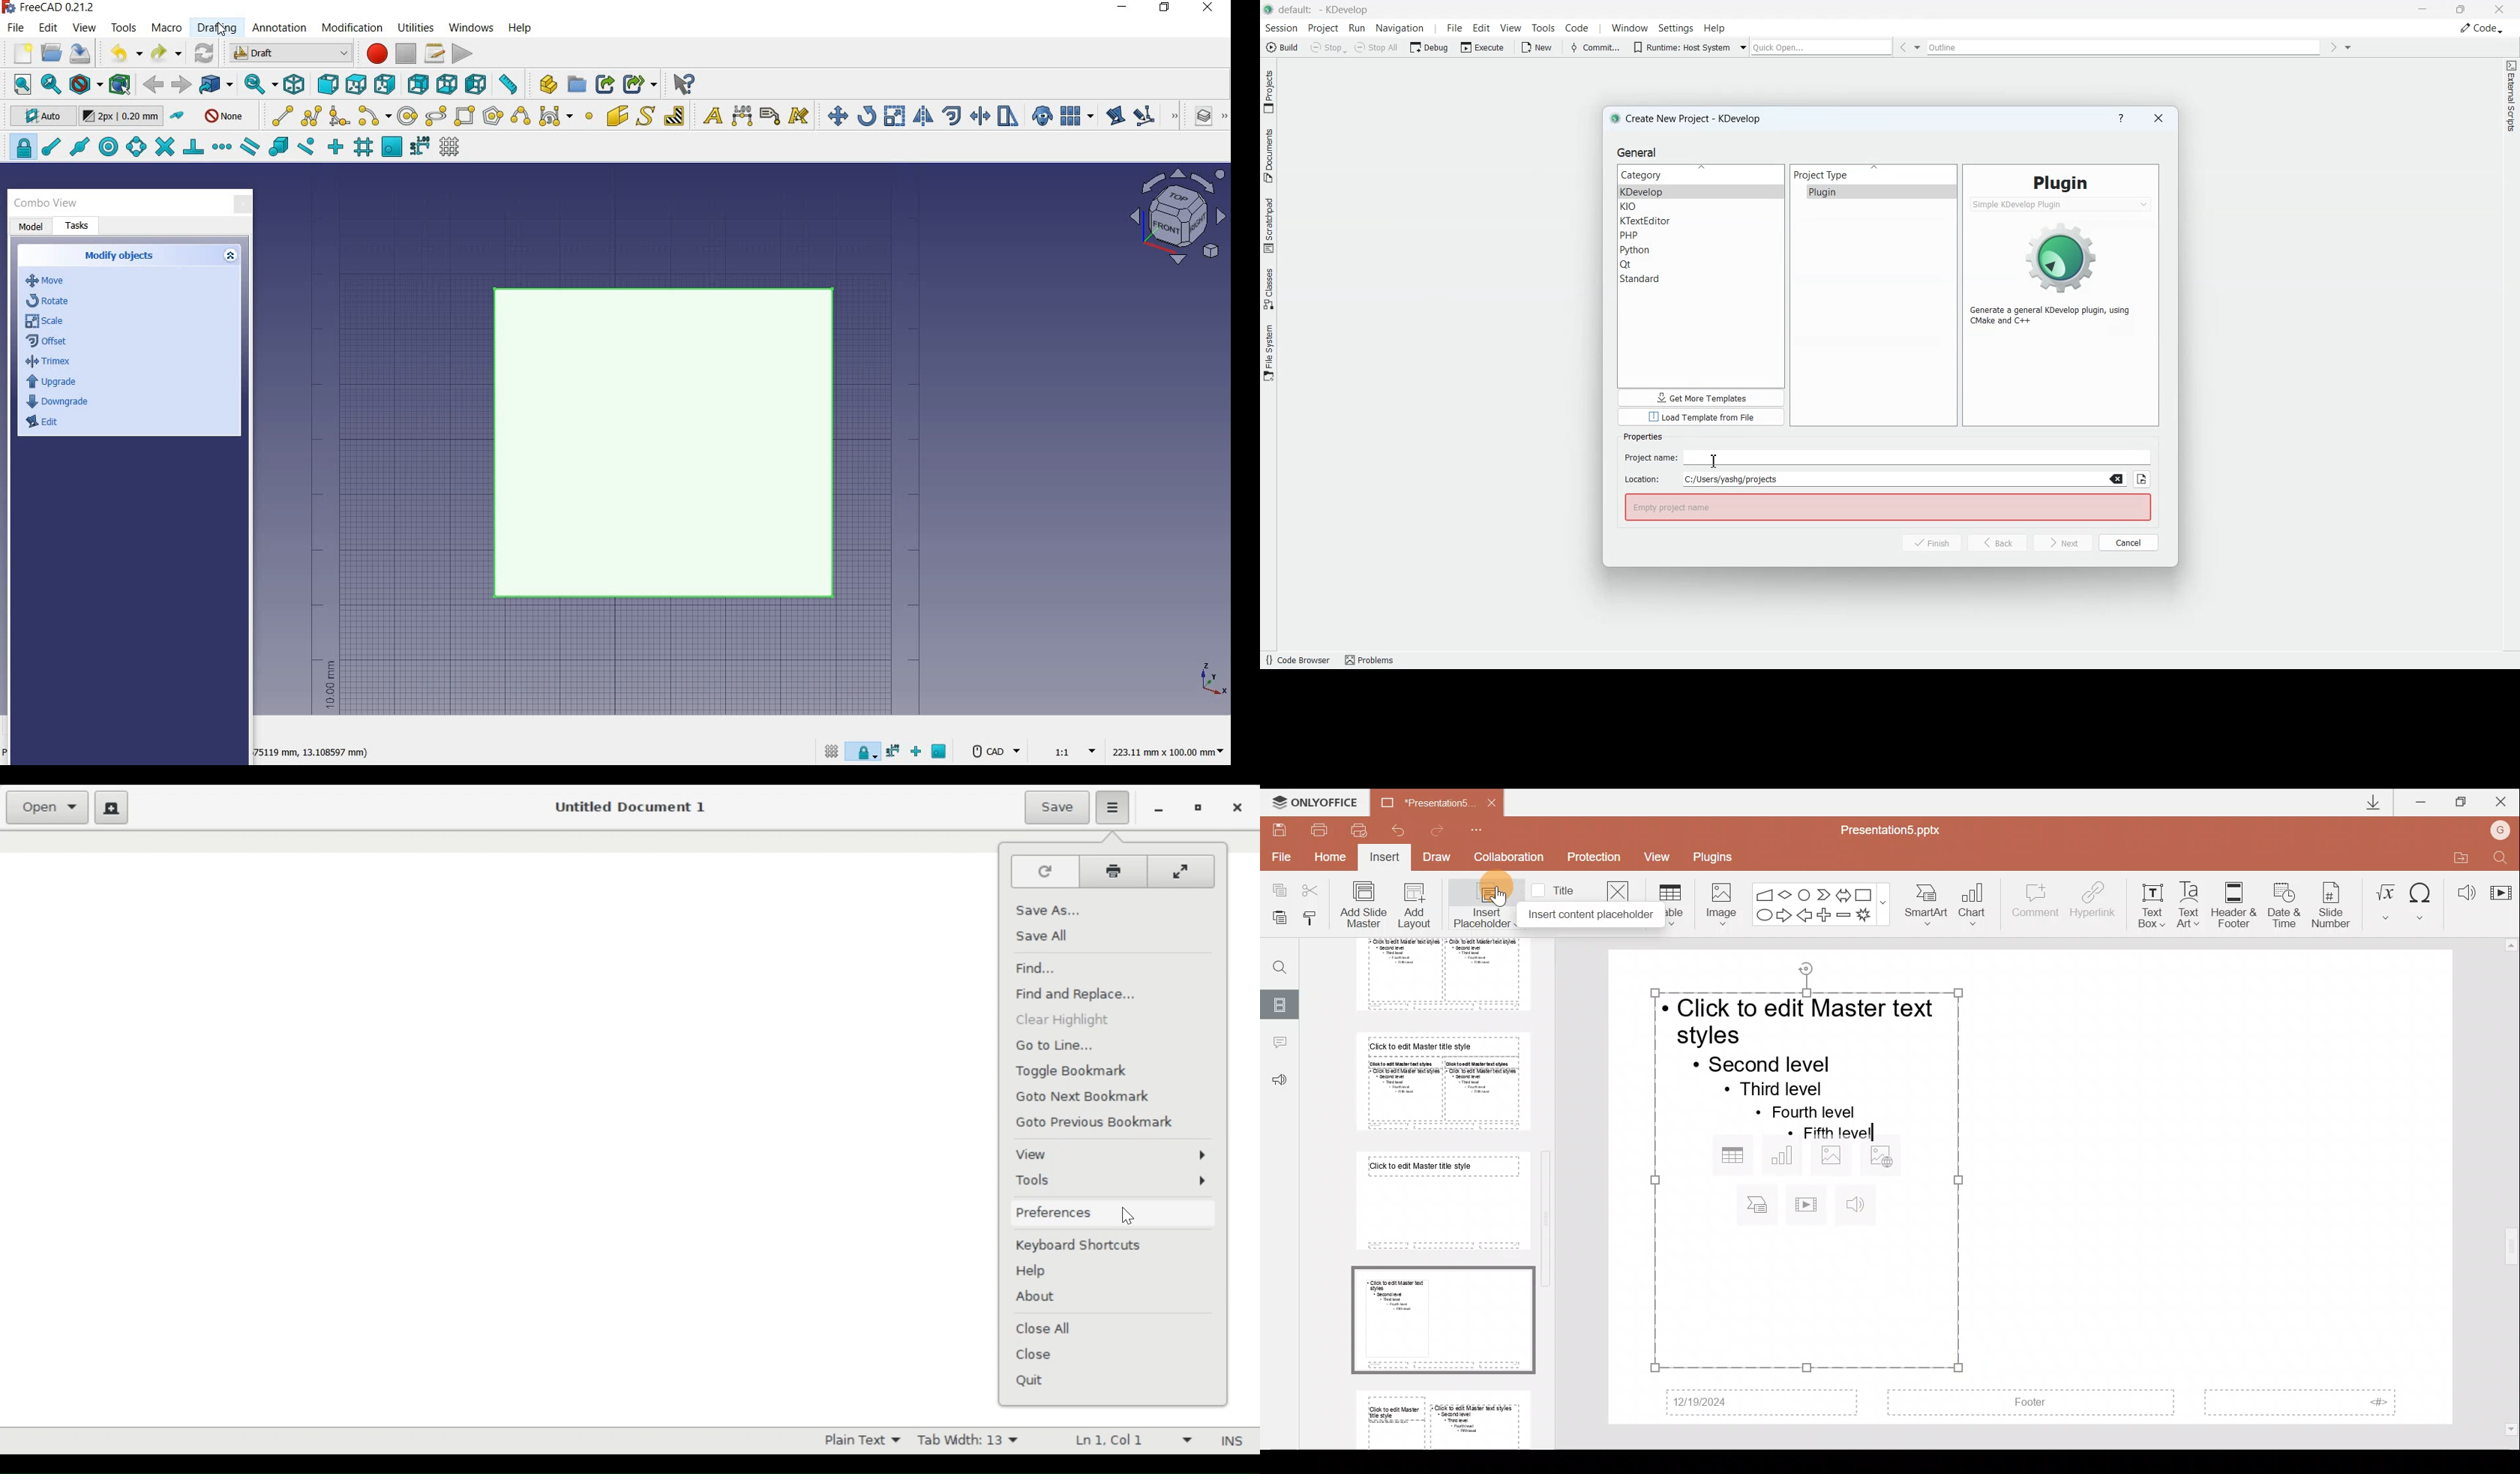 This screenshot has width=2520, height=1484. Describe the element at coordinates (419, 85) in the screenshot. I see `rear` at that location.